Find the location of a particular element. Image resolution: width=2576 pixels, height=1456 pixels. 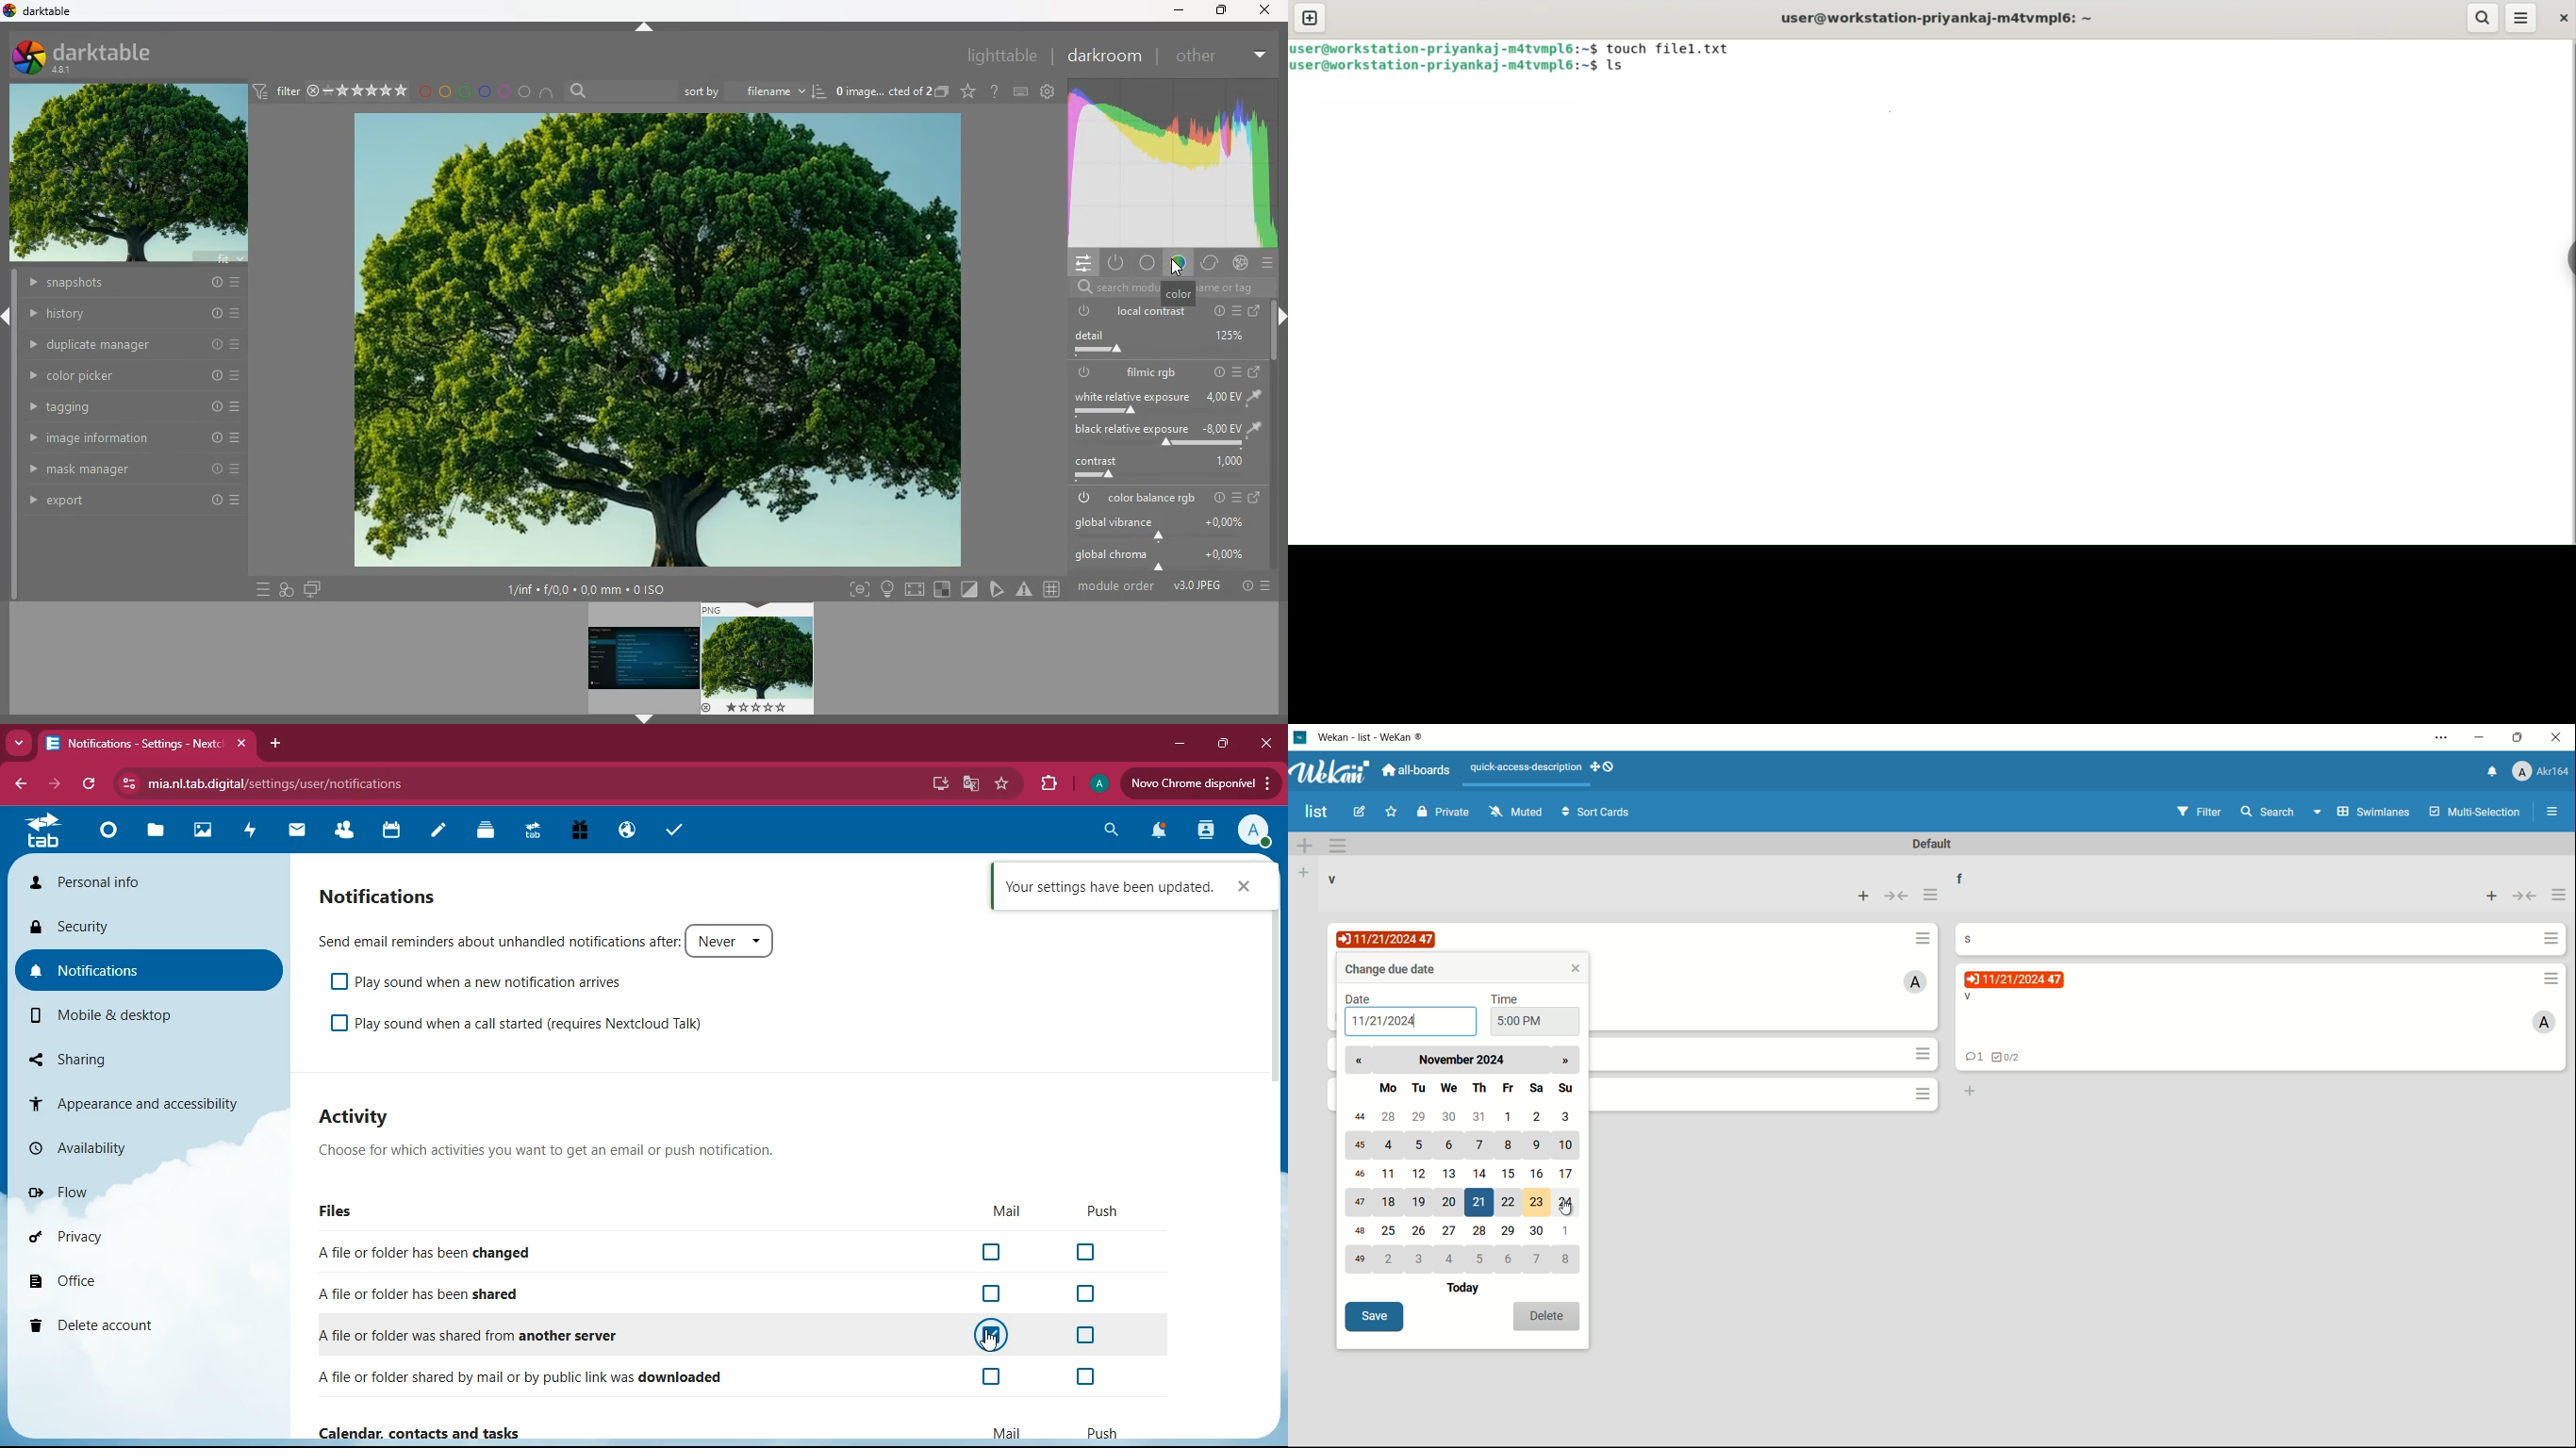

enter time is located at coordinates (1519, 1022).